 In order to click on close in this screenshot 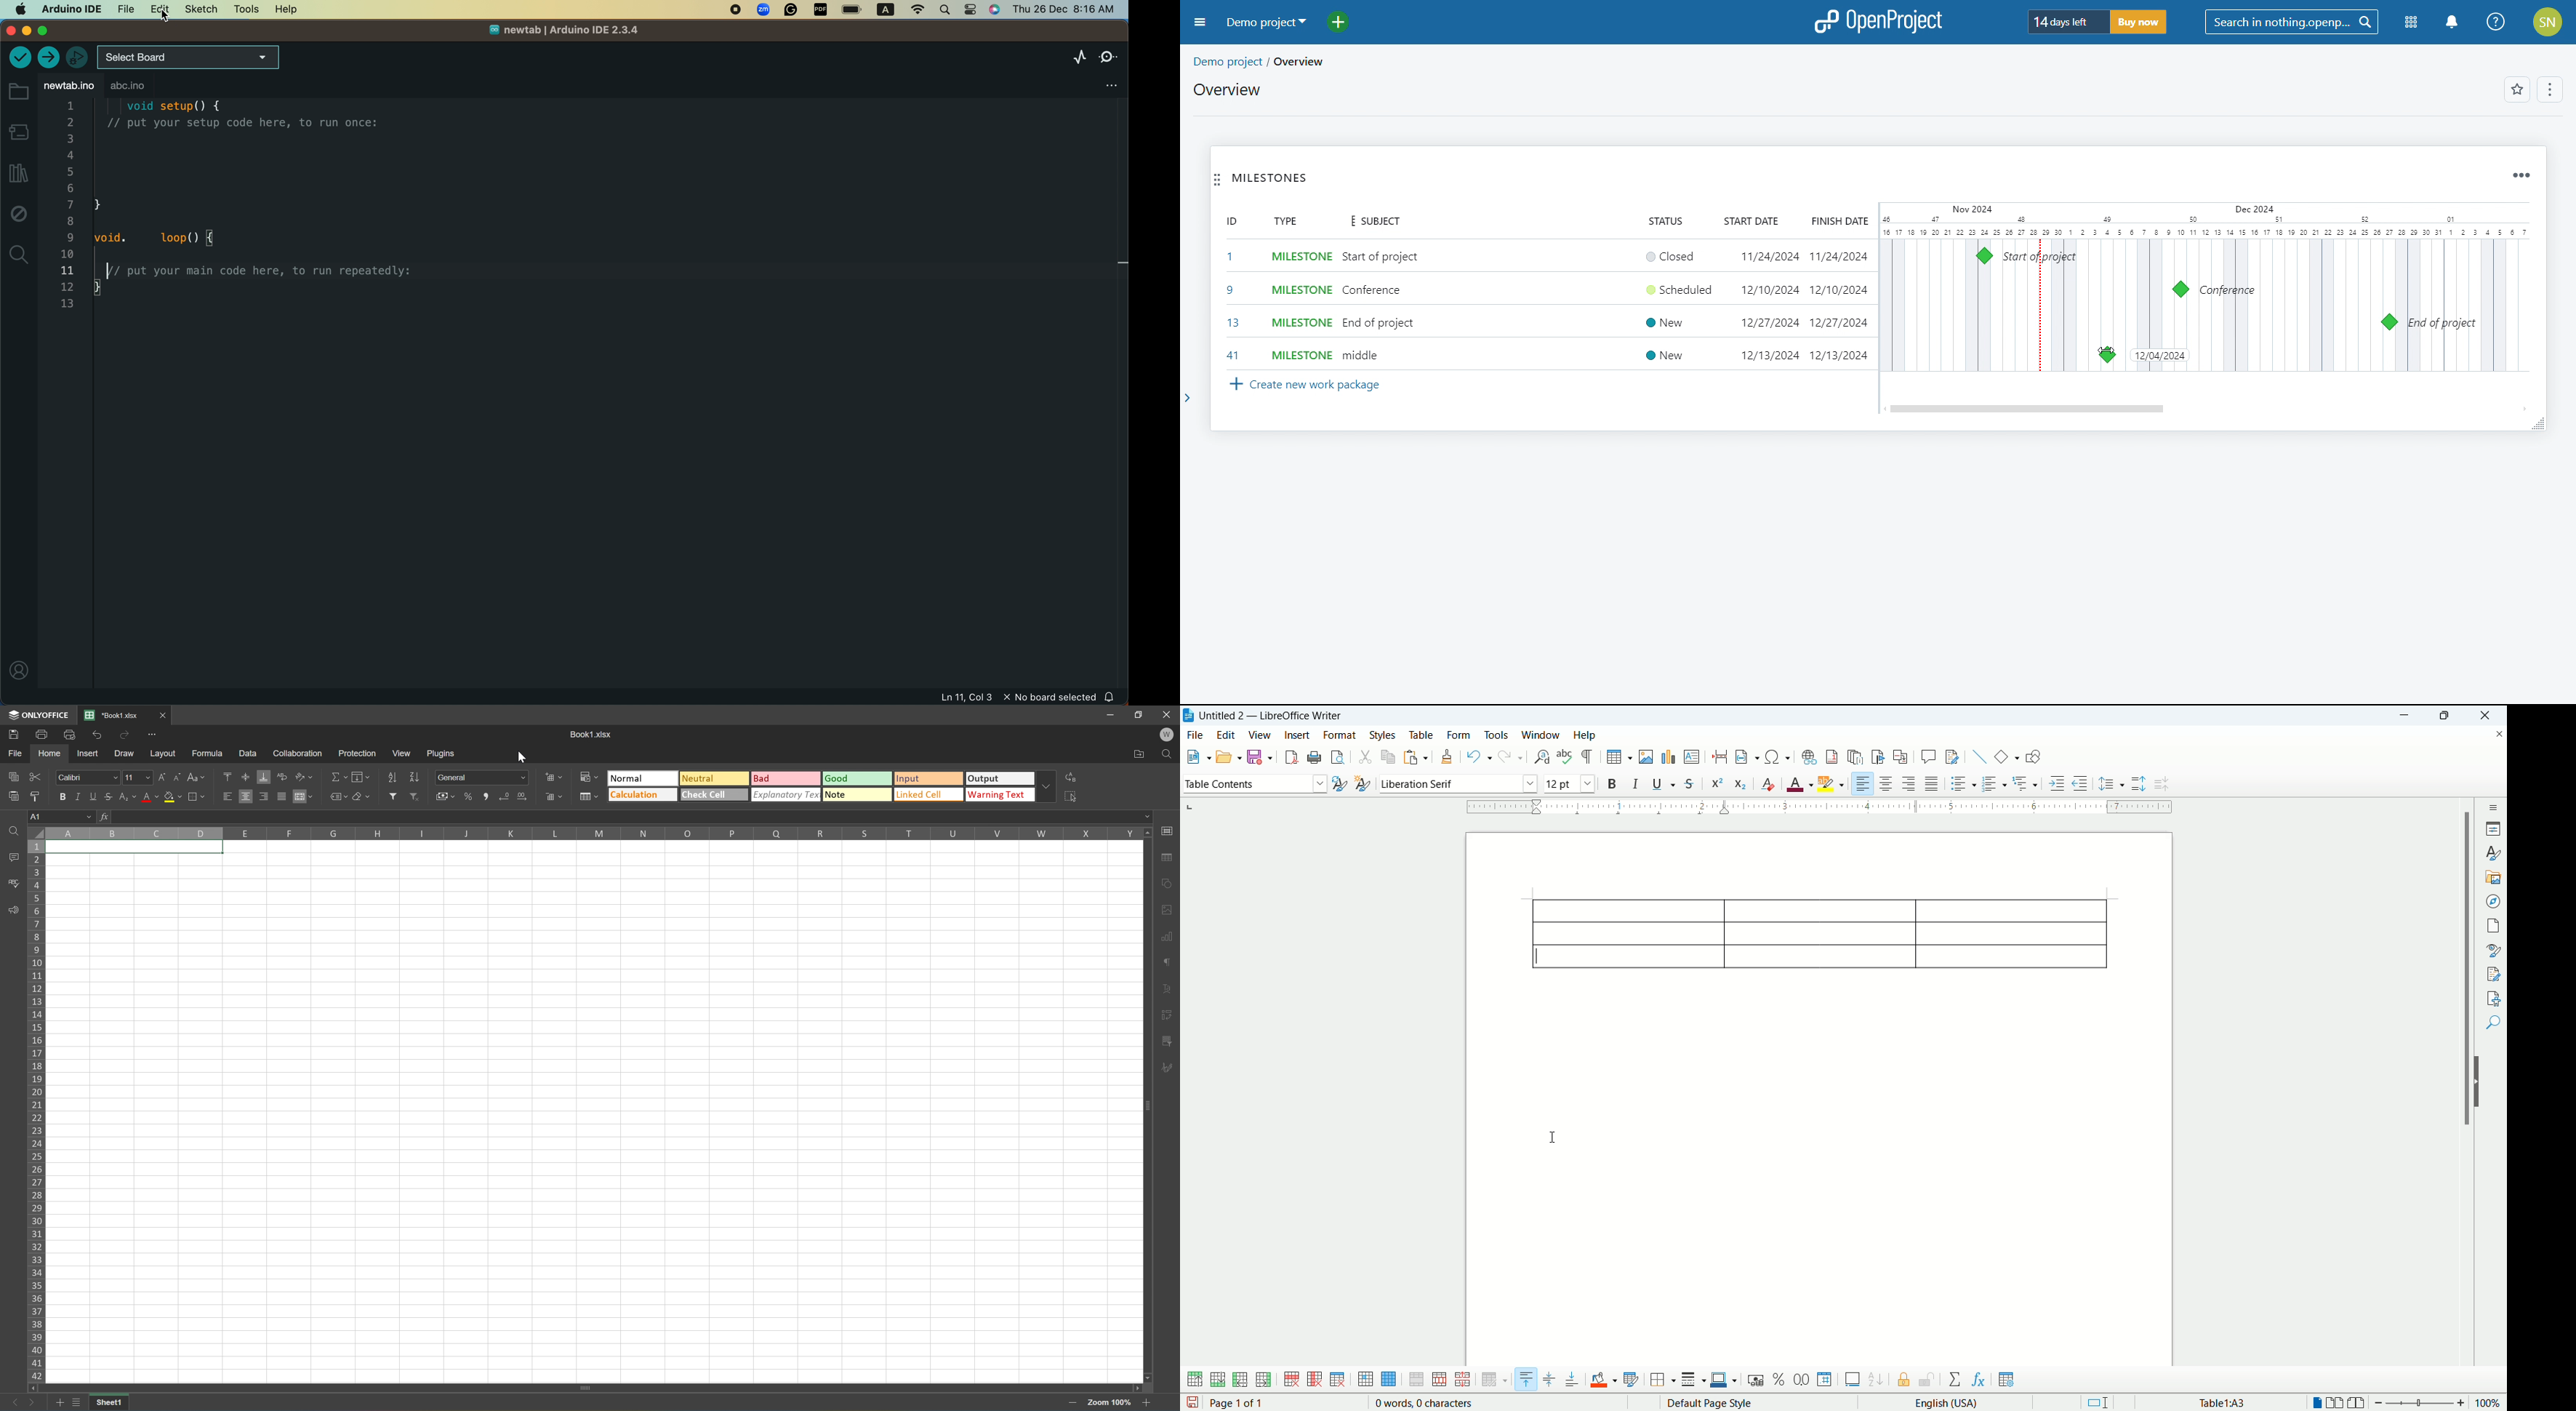, I will do `click(2490, 716)`.